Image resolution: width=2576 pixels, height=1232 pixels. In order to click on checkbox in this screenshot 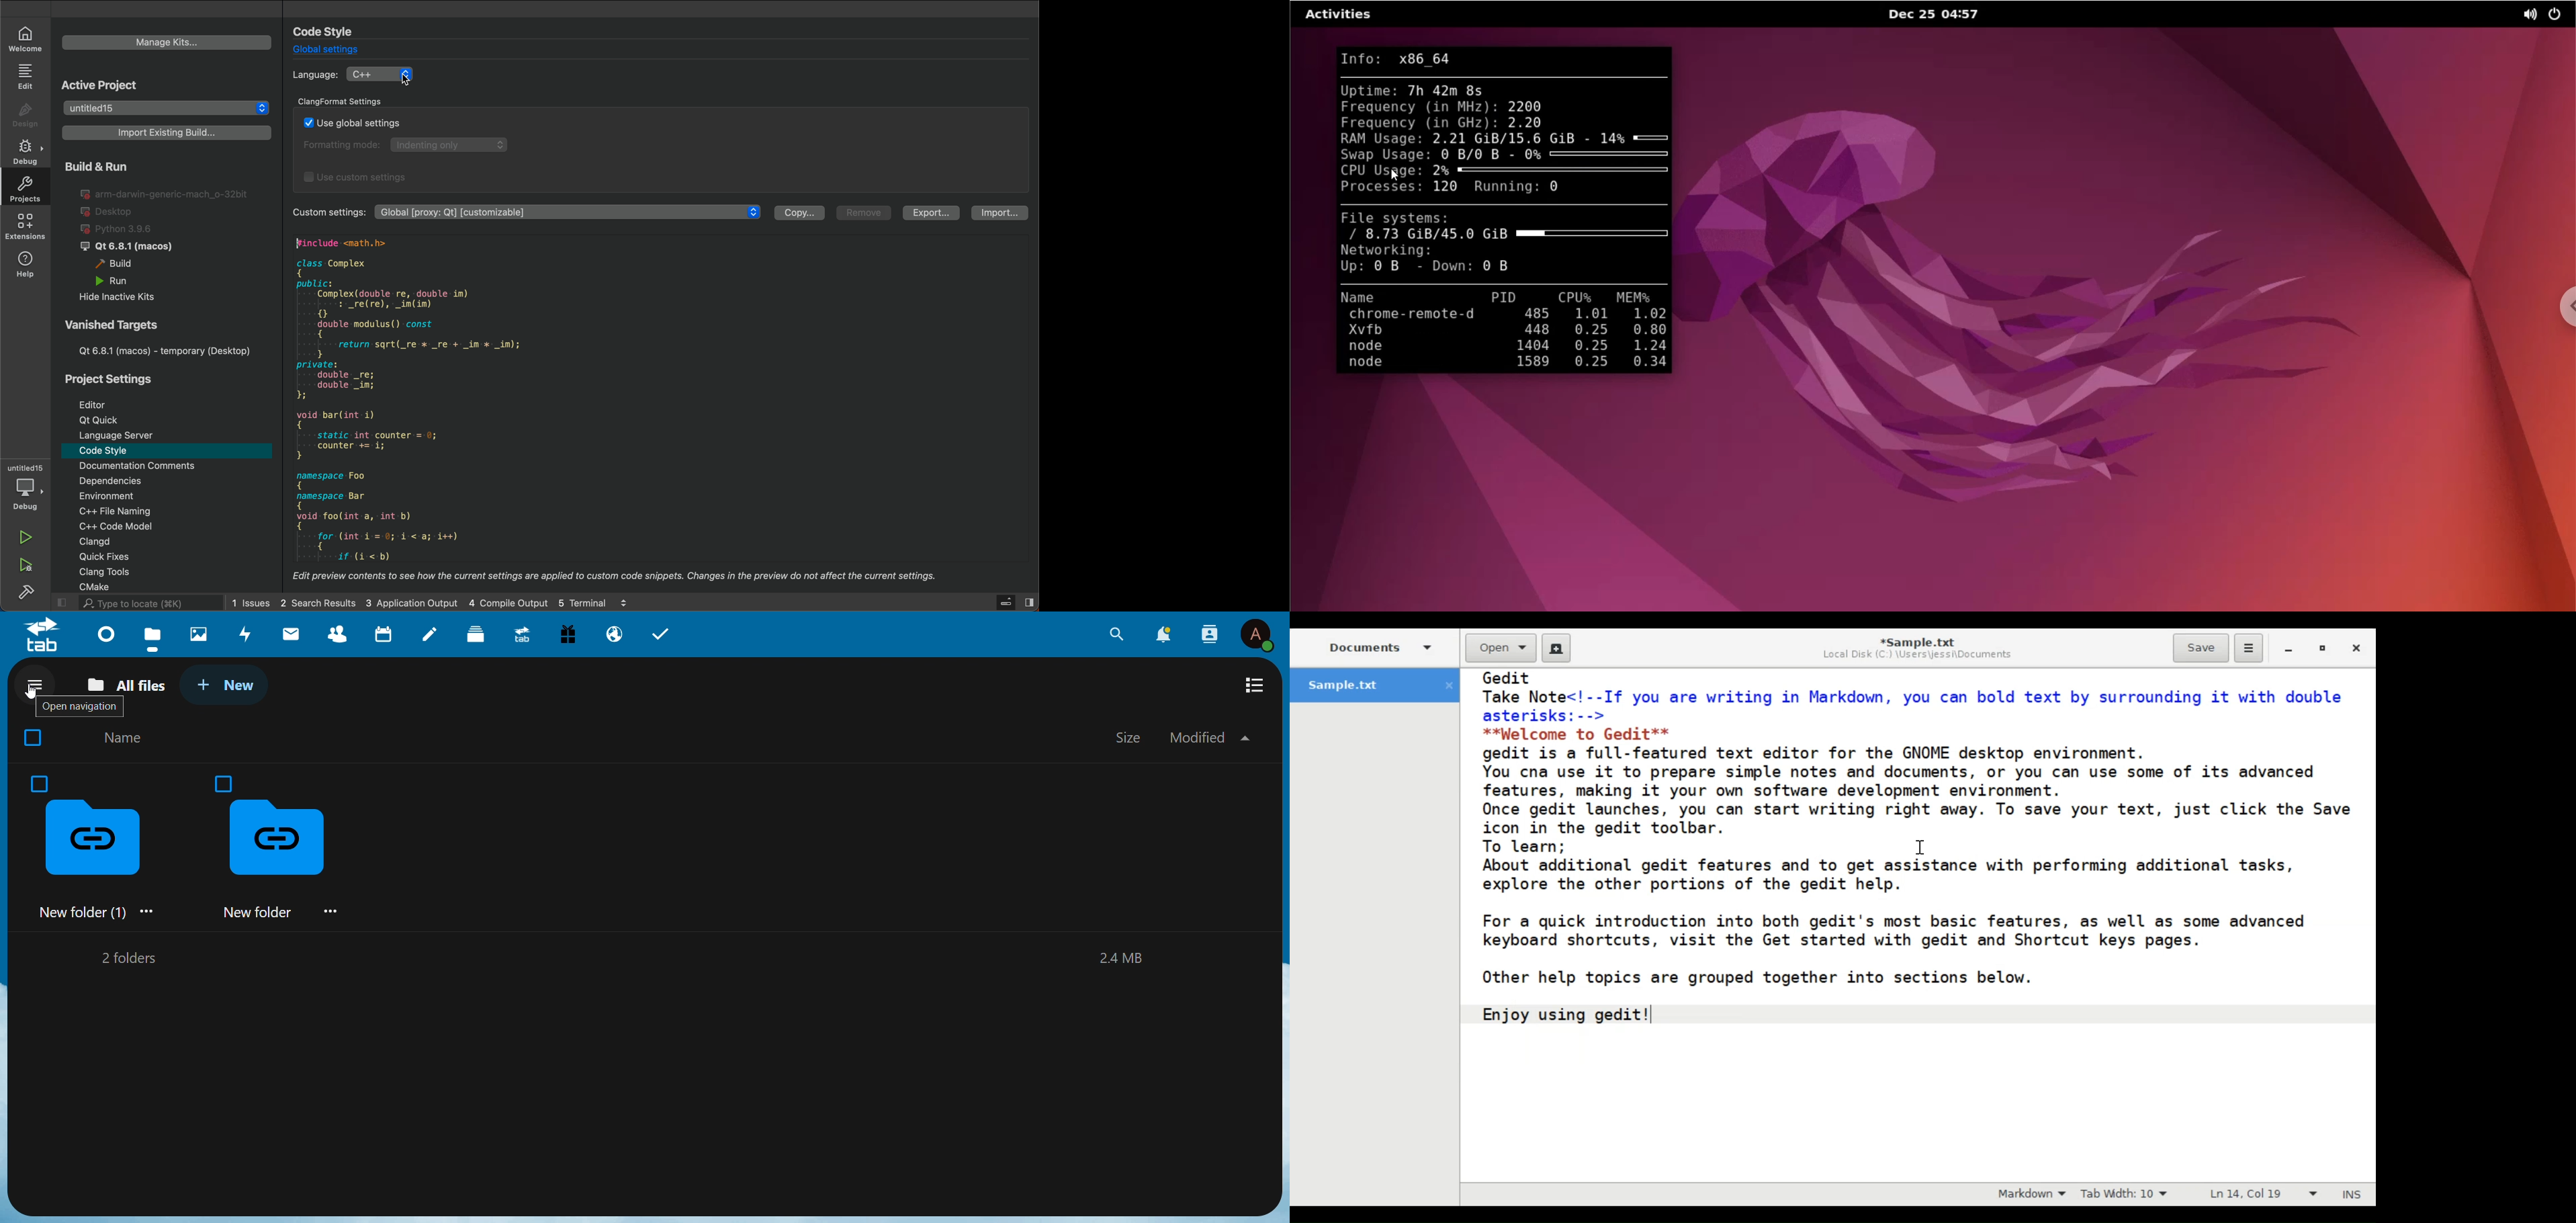, I will do `click(38, 783)`.